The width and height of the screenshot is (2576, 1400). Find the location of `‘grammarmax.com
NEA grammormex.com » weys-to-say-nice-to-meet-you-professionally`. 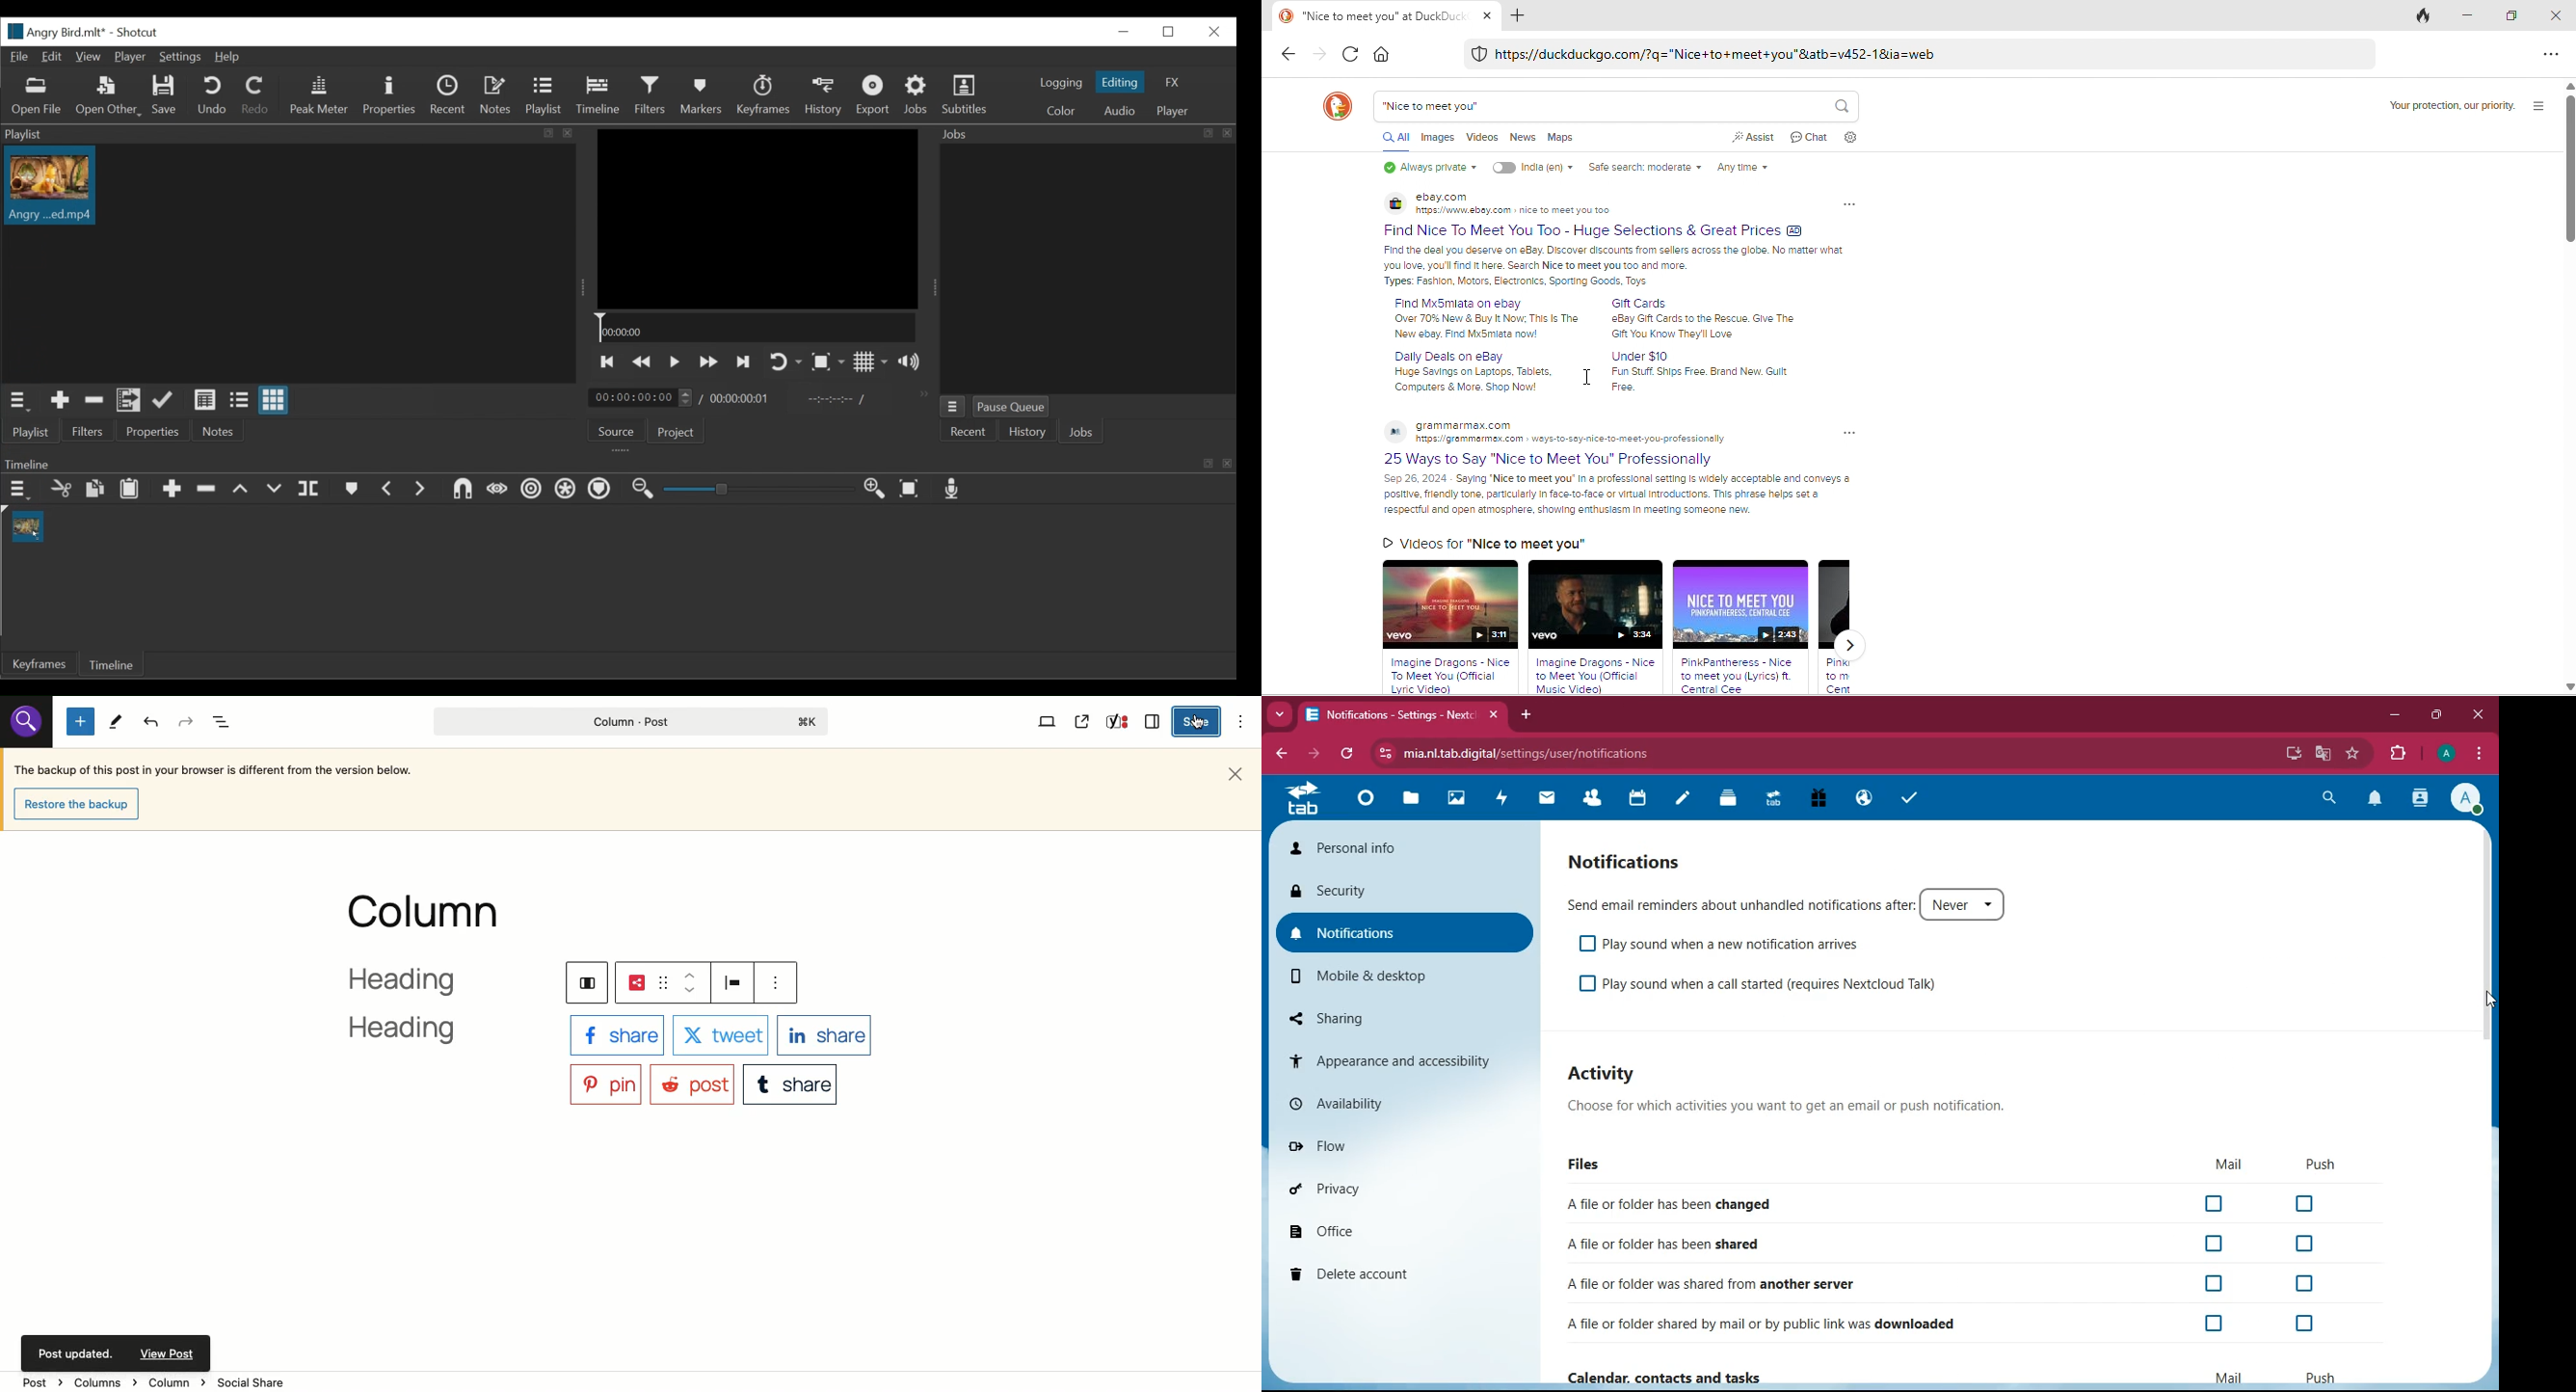

‘grammarmax.com
NEA grammormex.com » weys-to-say-nice-to-meet-you-professionally is located at coordinates (1571, 441).